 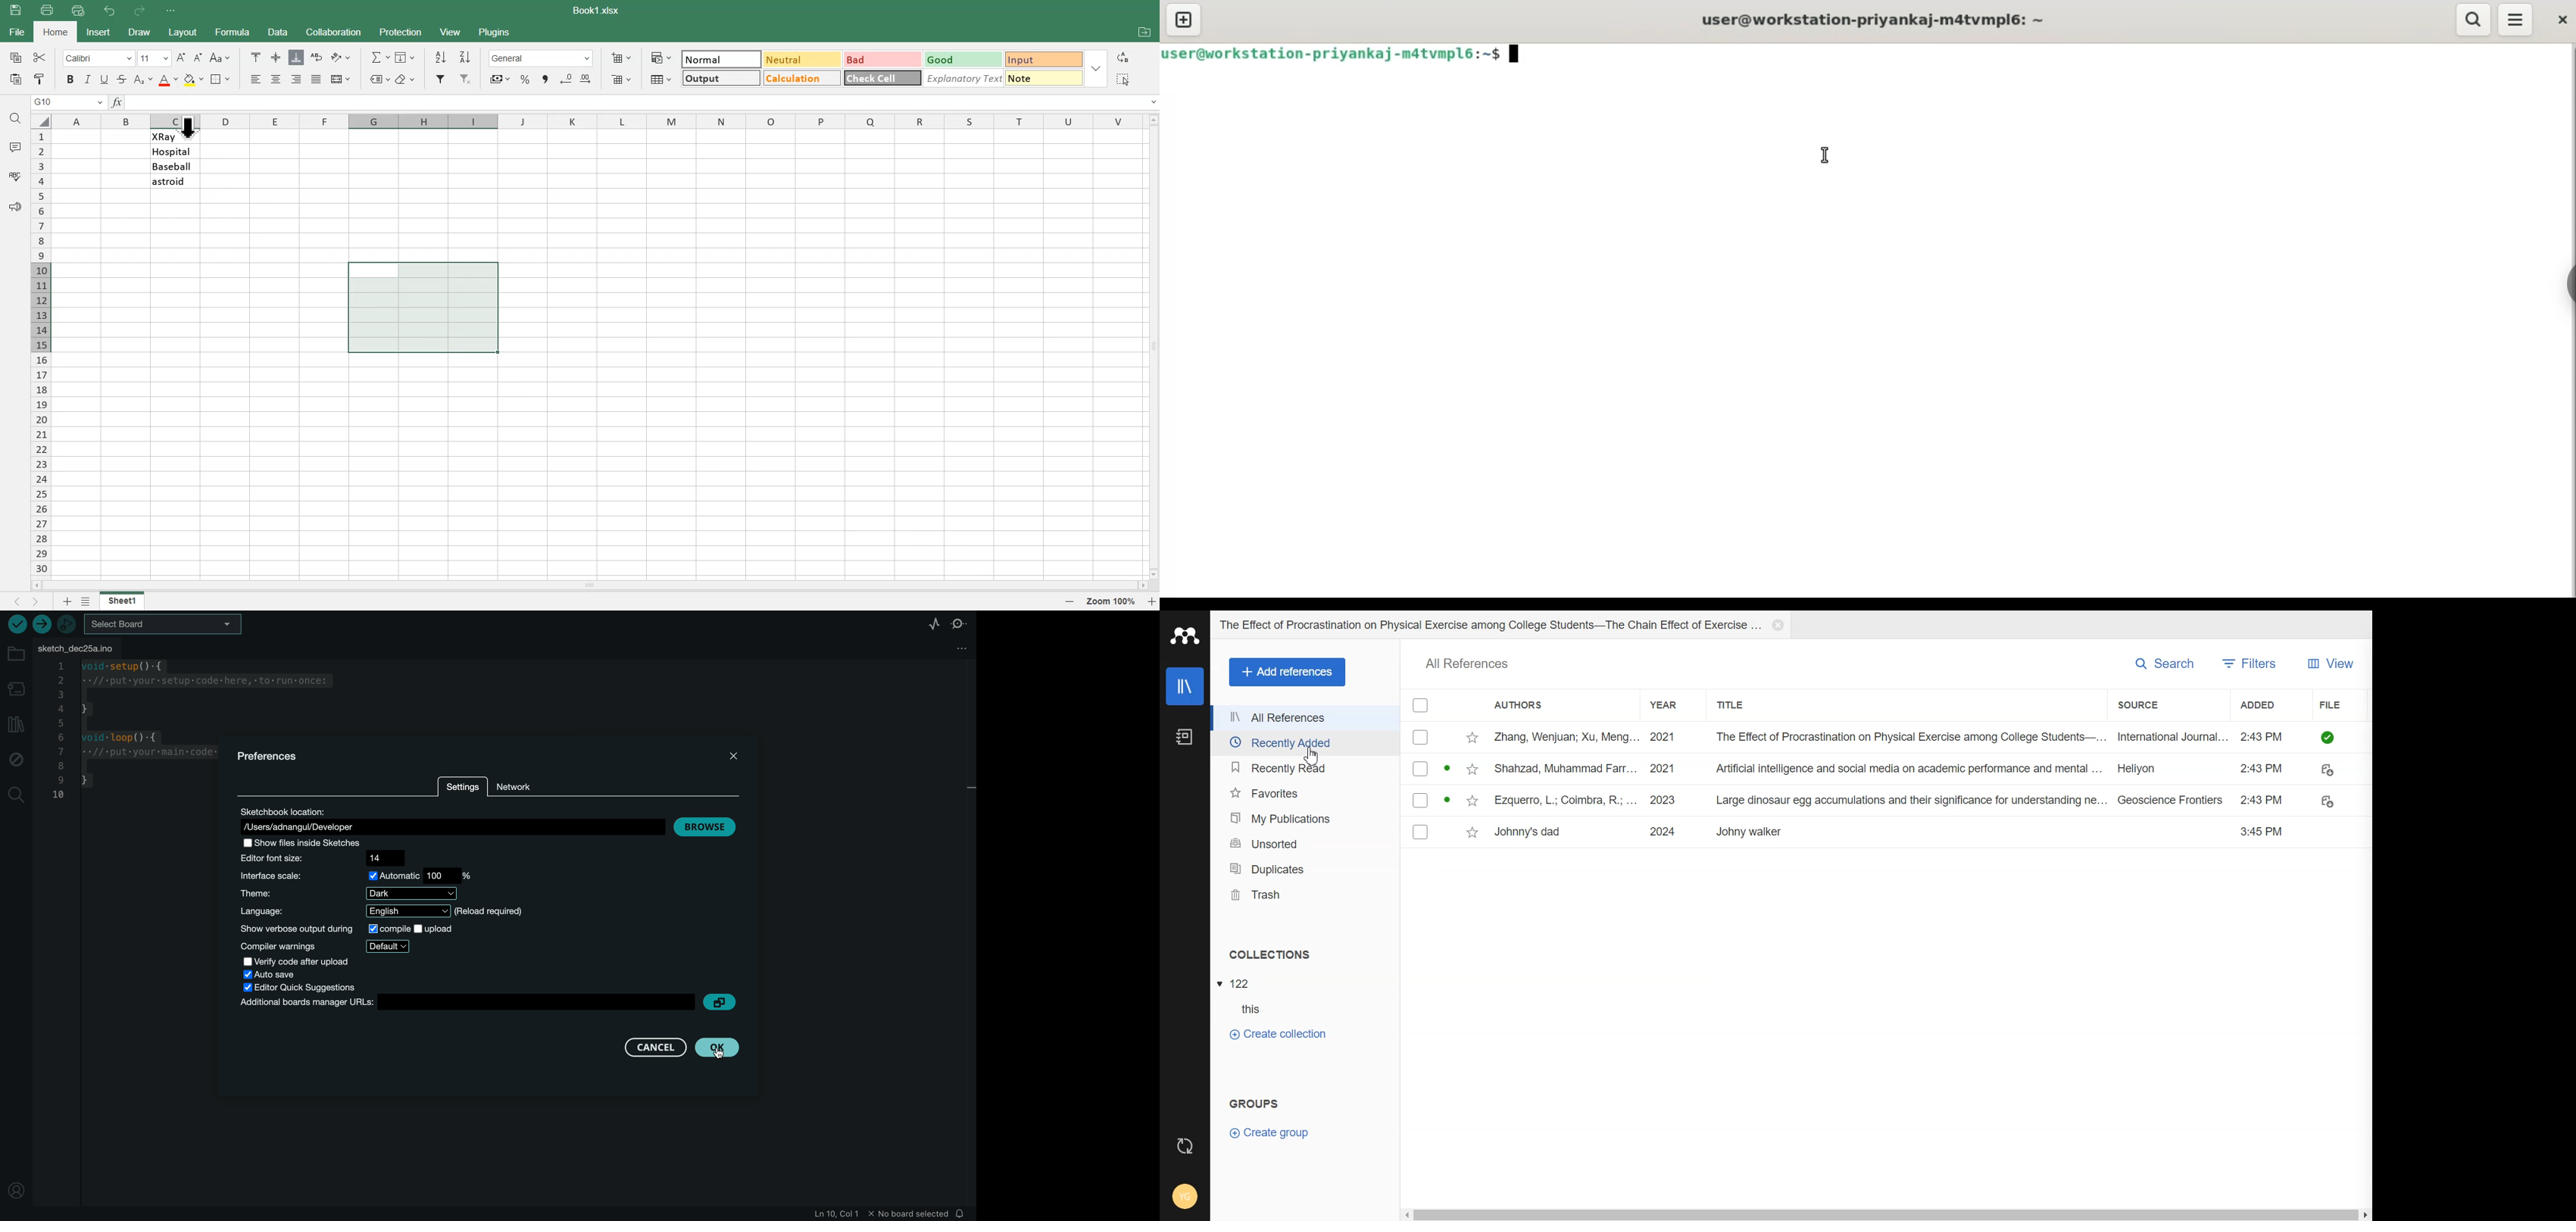 What do you see at coordinates (88, 79) in the screenshot?
I see `Italic` at bounding box center [88, 79].